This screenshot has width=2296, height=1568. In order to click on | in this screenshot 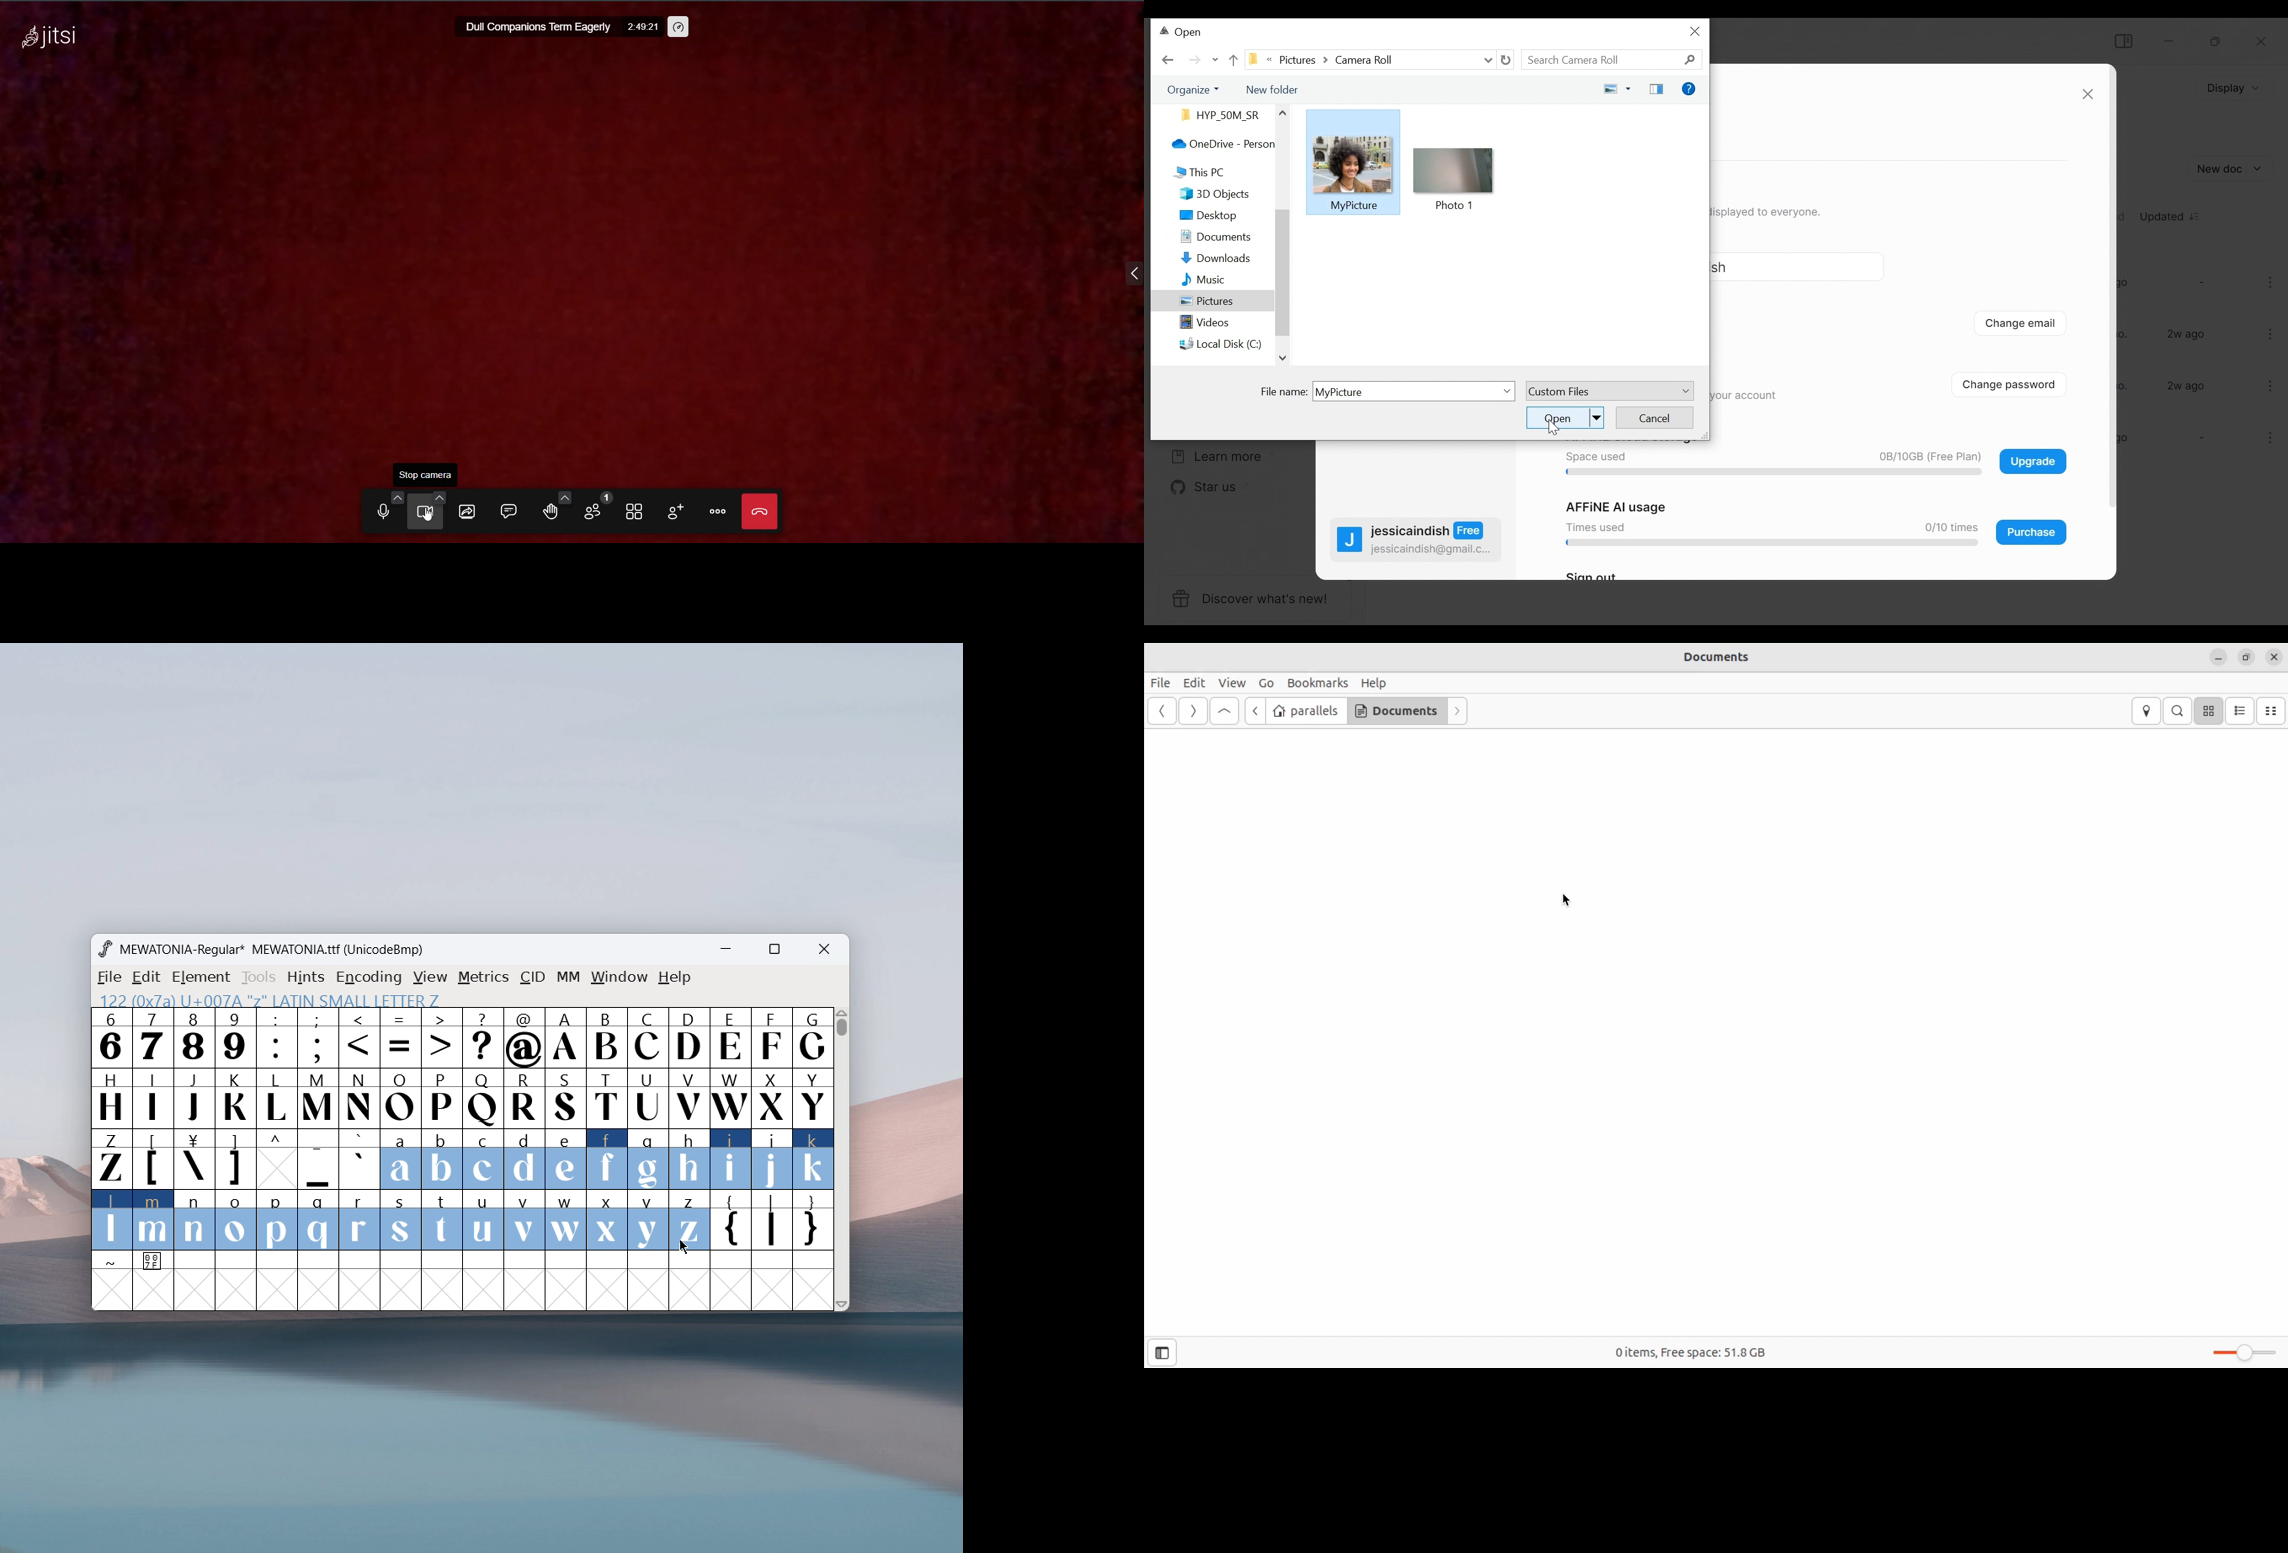, I will do `click(773, 1222)`.